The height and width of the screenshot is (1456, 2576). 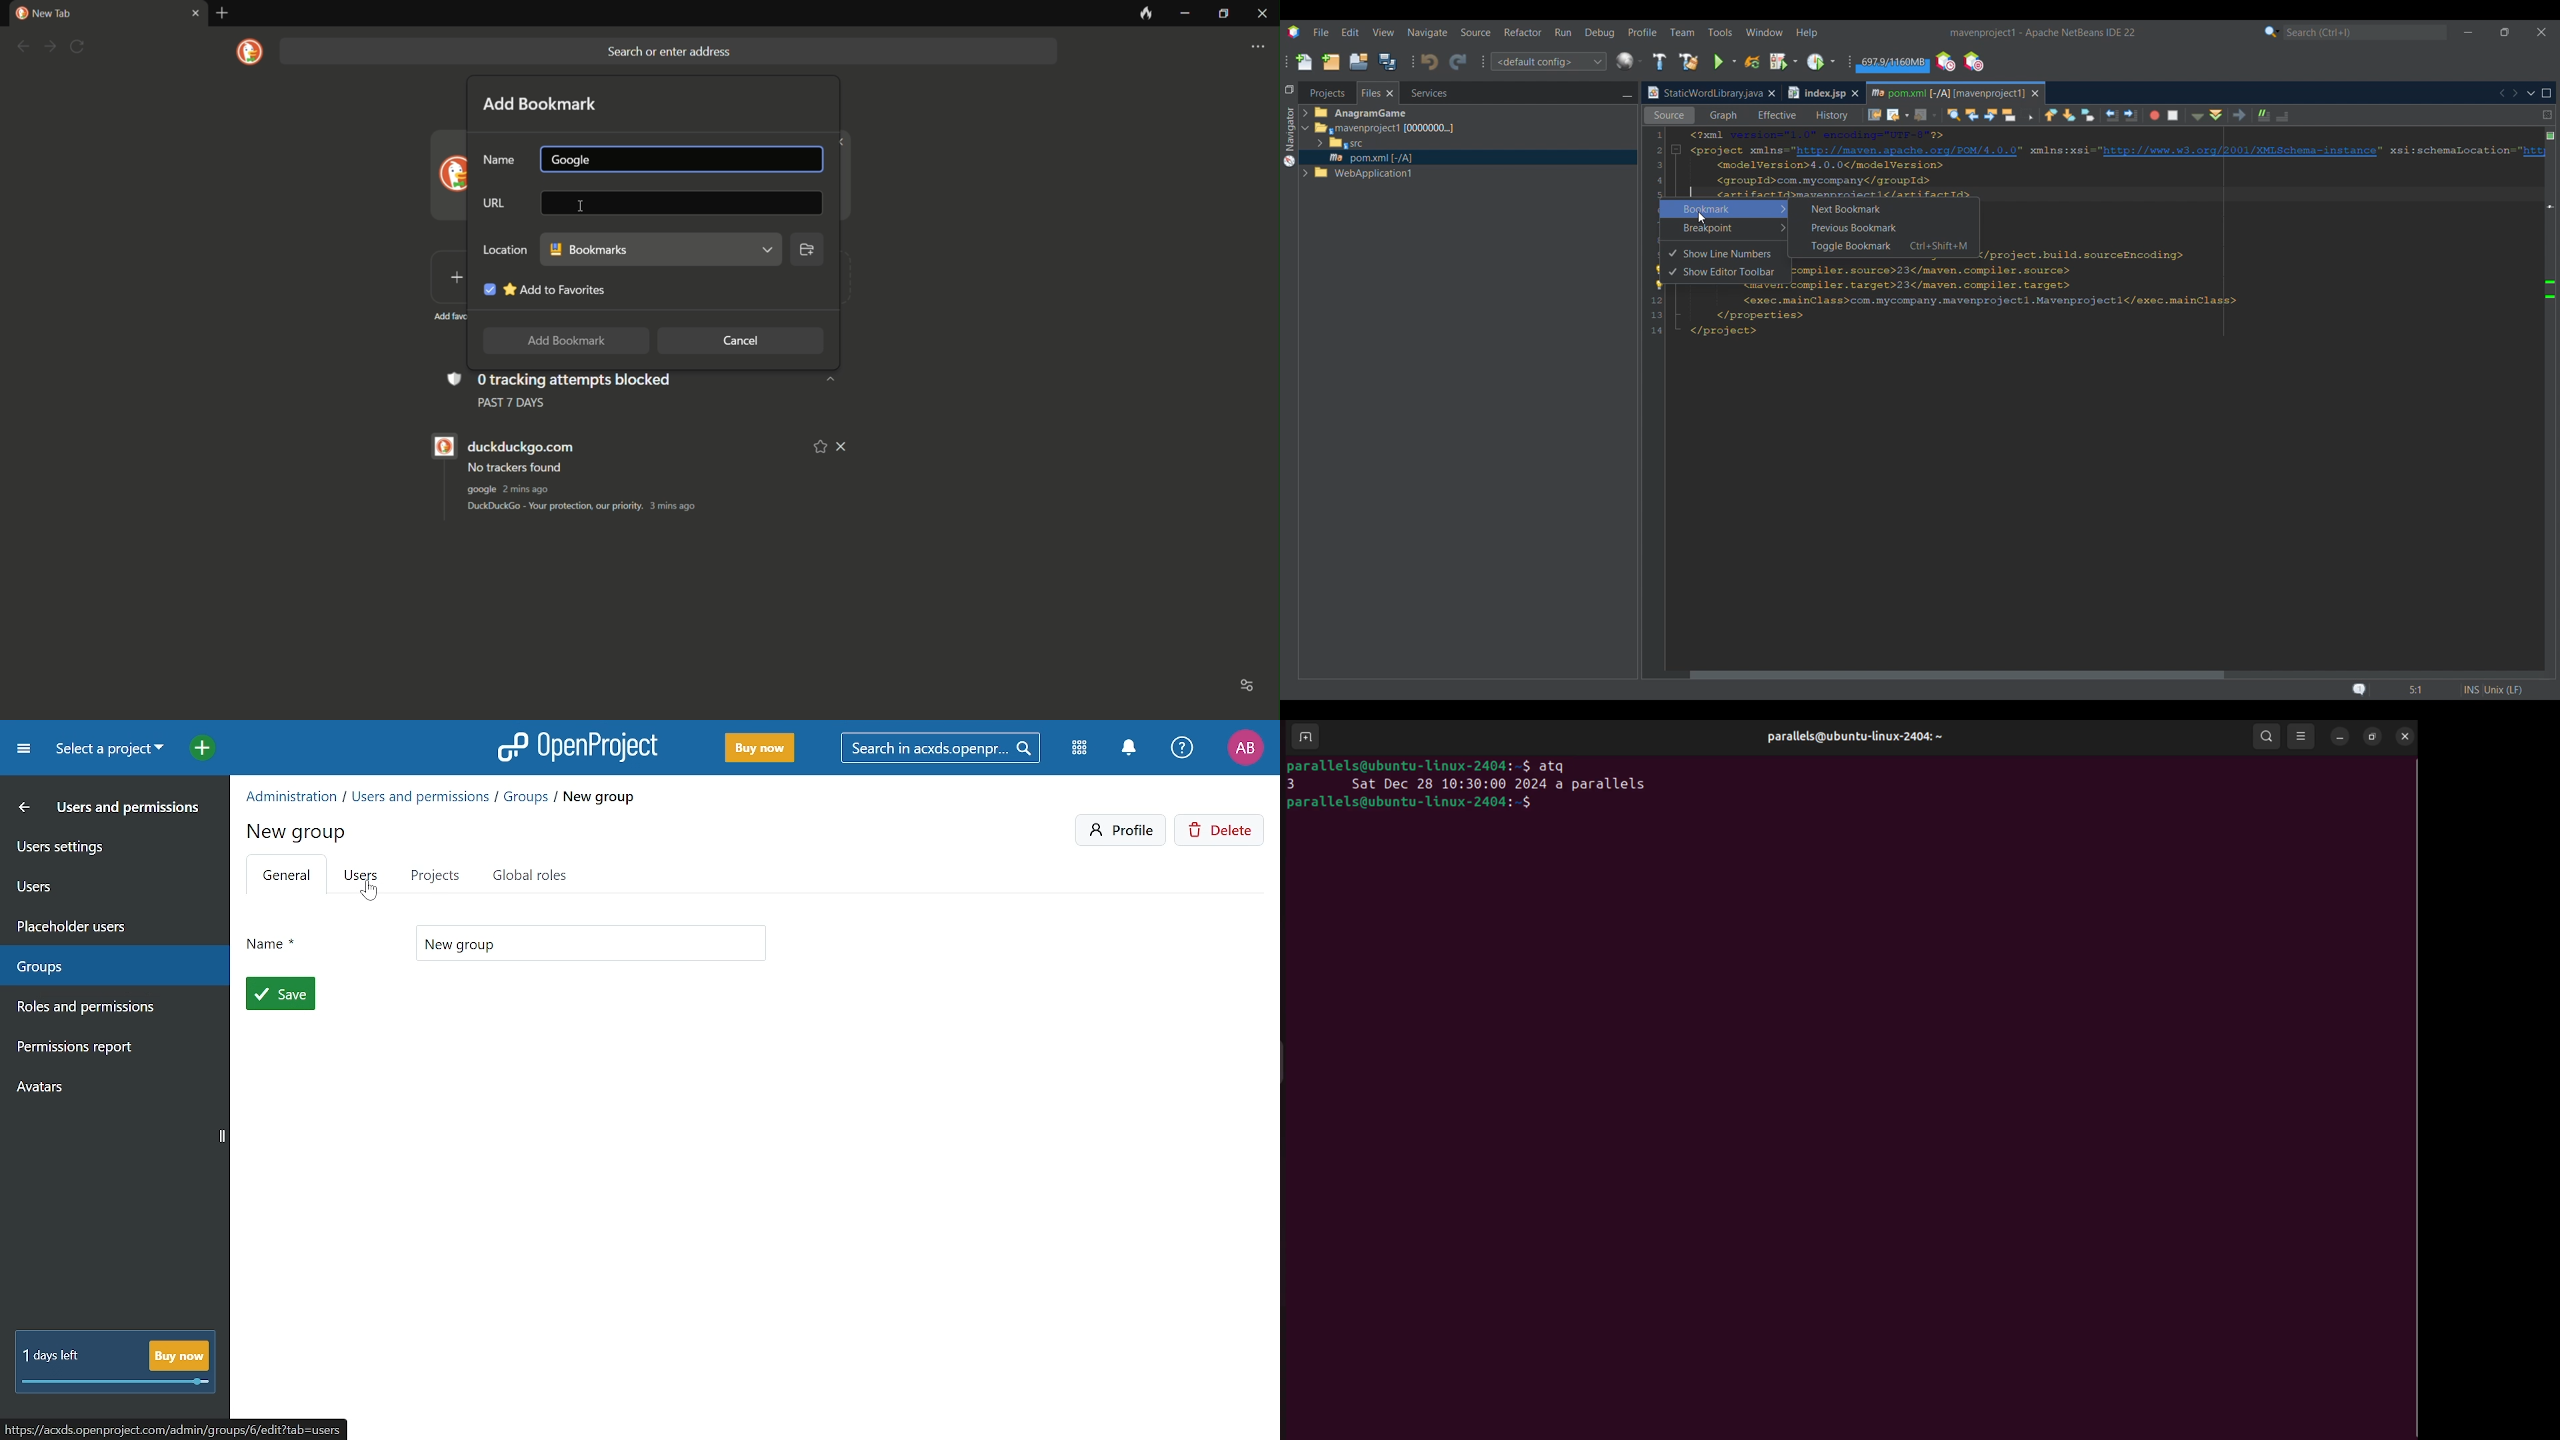 I want to click on Roles and permissions, so click(x=103, y=1009).